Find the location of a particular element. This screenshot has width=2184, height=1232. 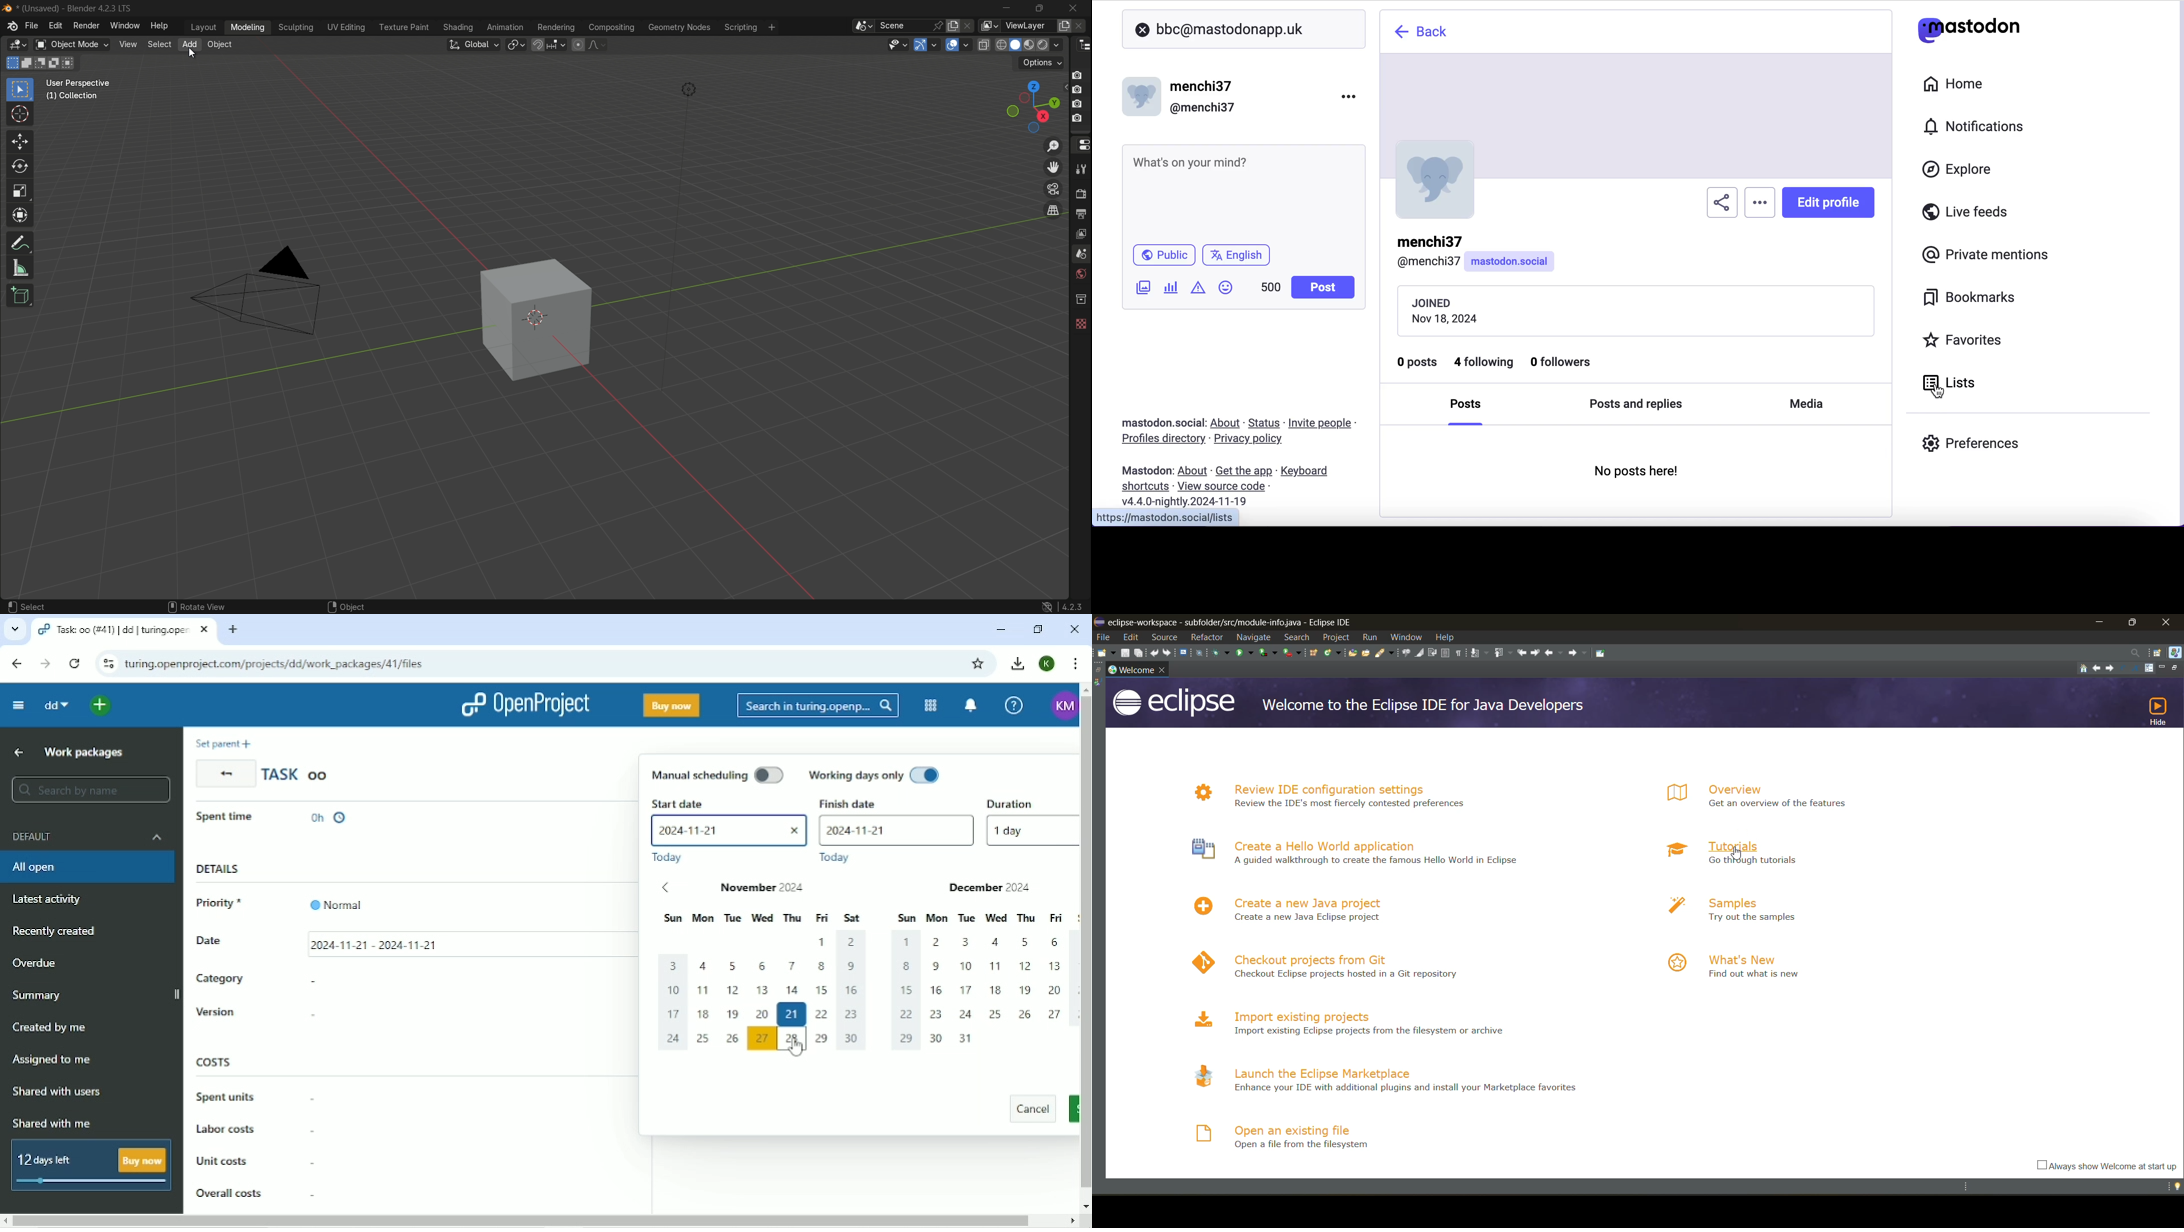

4 following is located at coordinates (1485, 363).